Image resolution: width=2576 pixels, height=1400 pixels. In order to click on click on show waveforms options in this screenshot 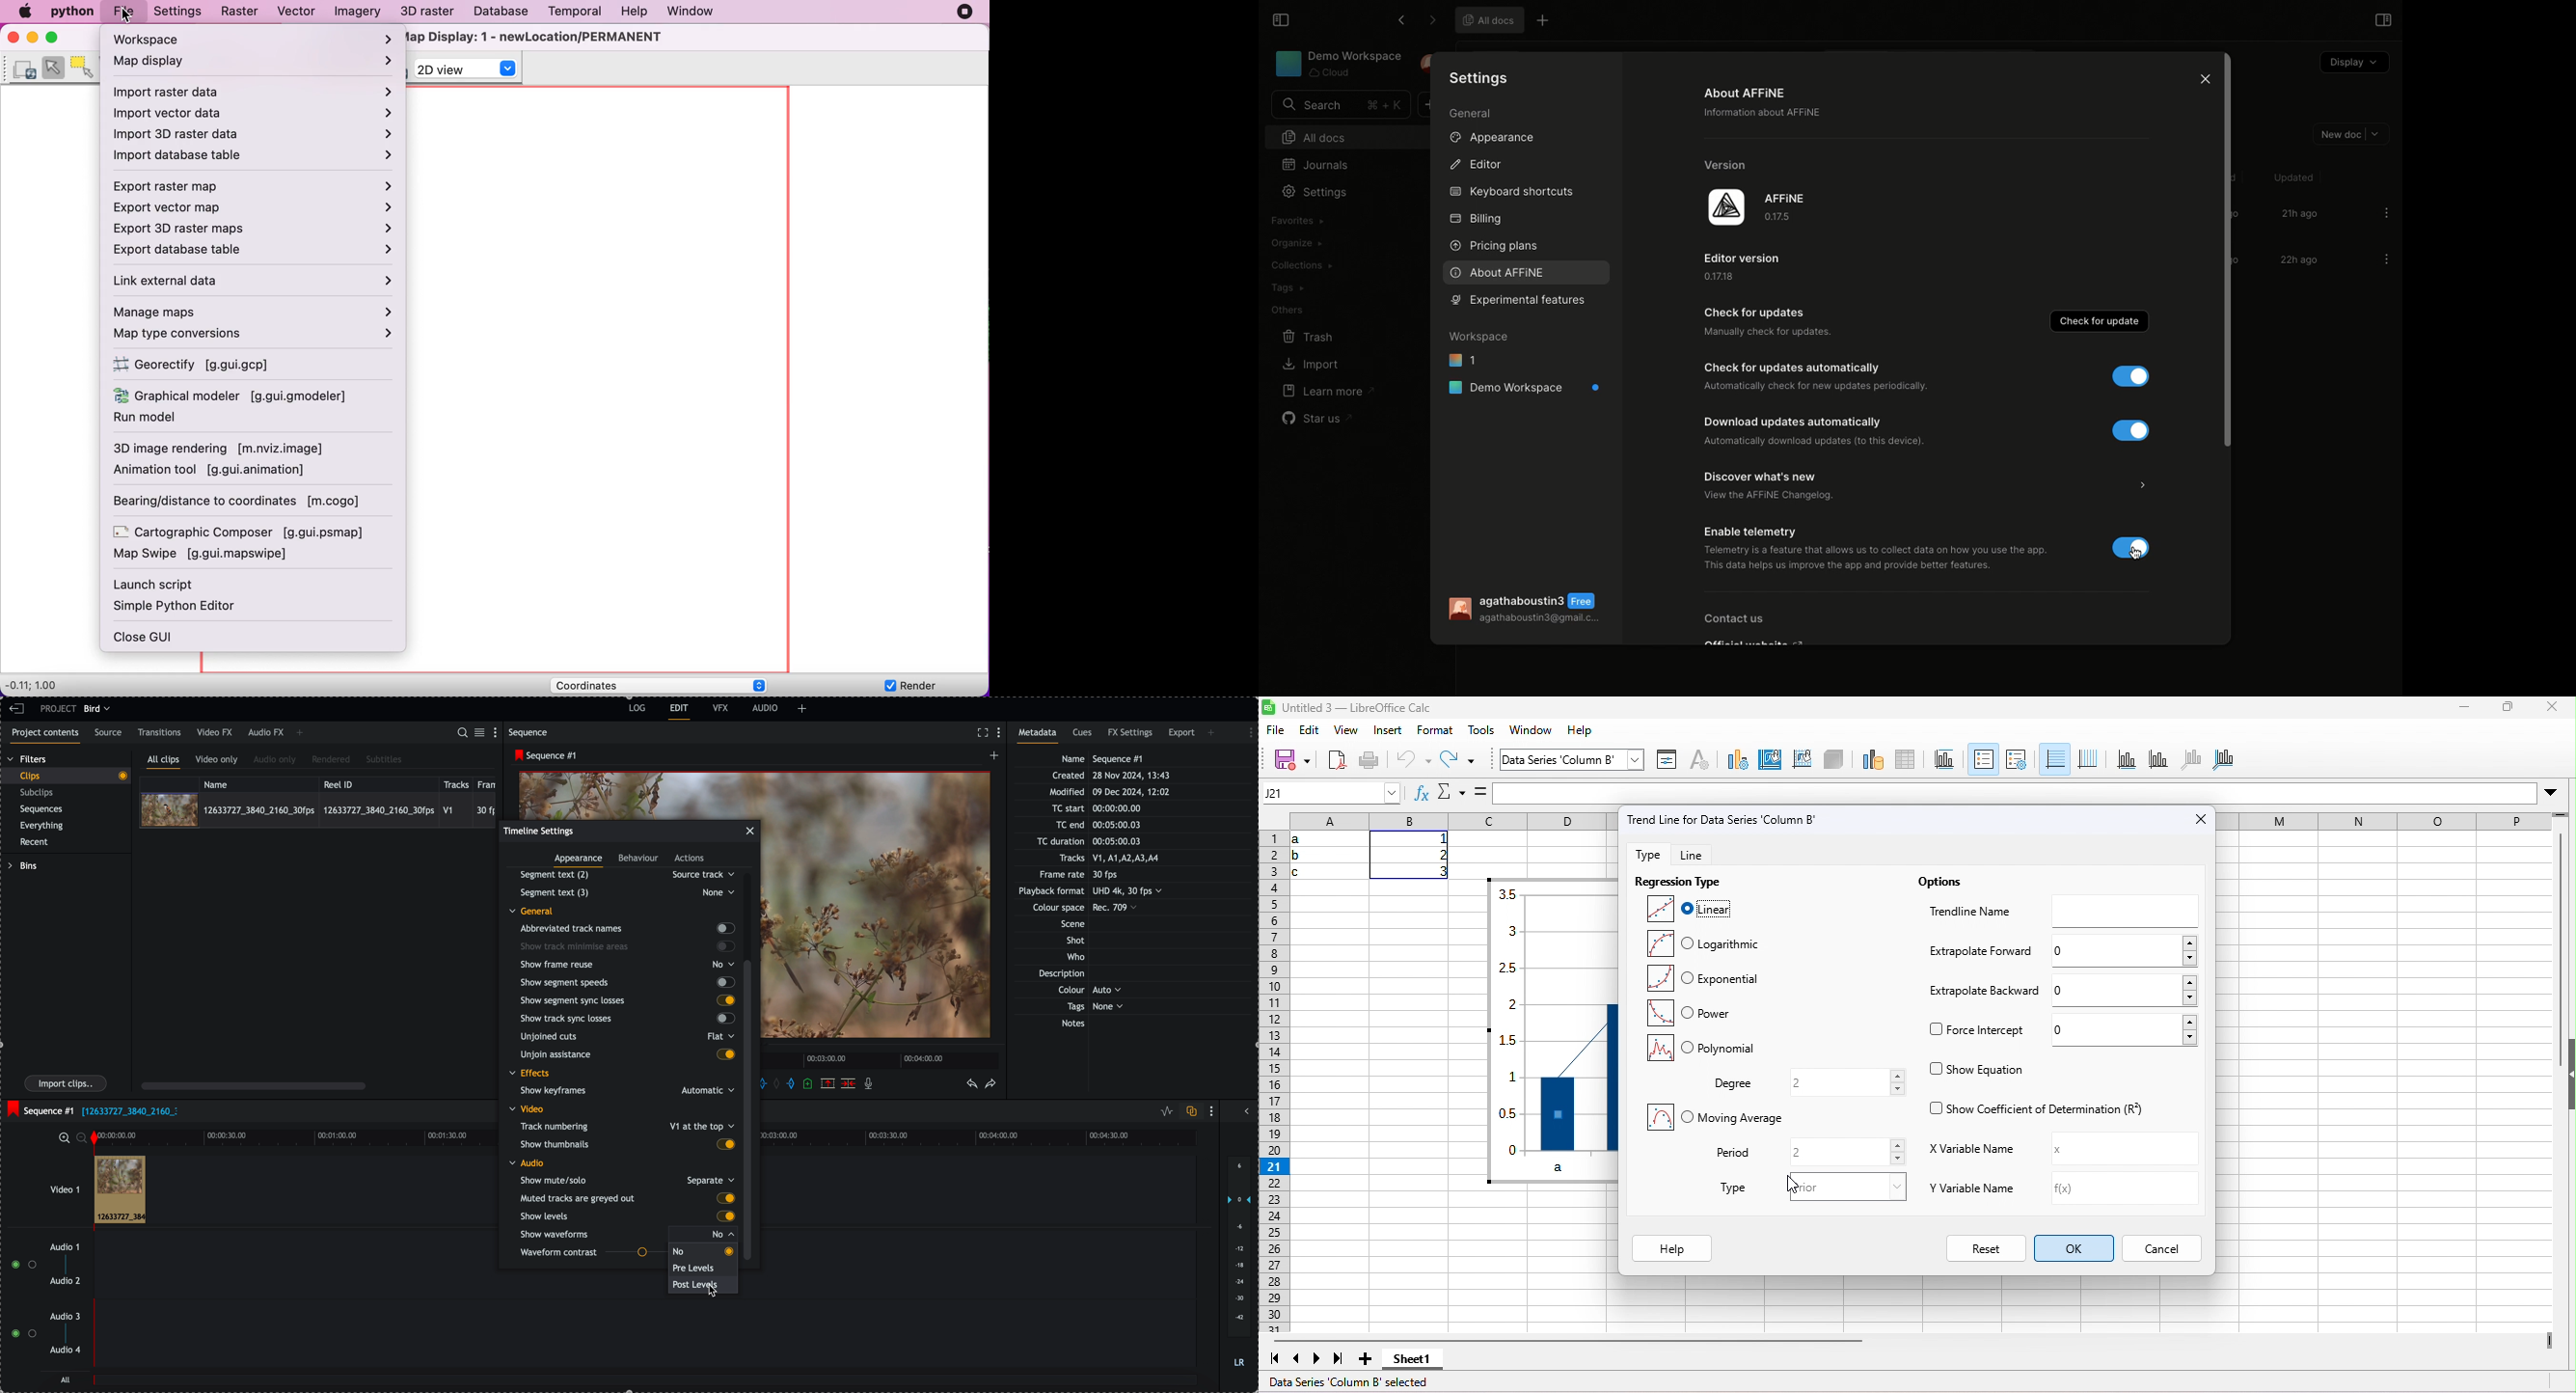, I will do `click(630, 1233)`.